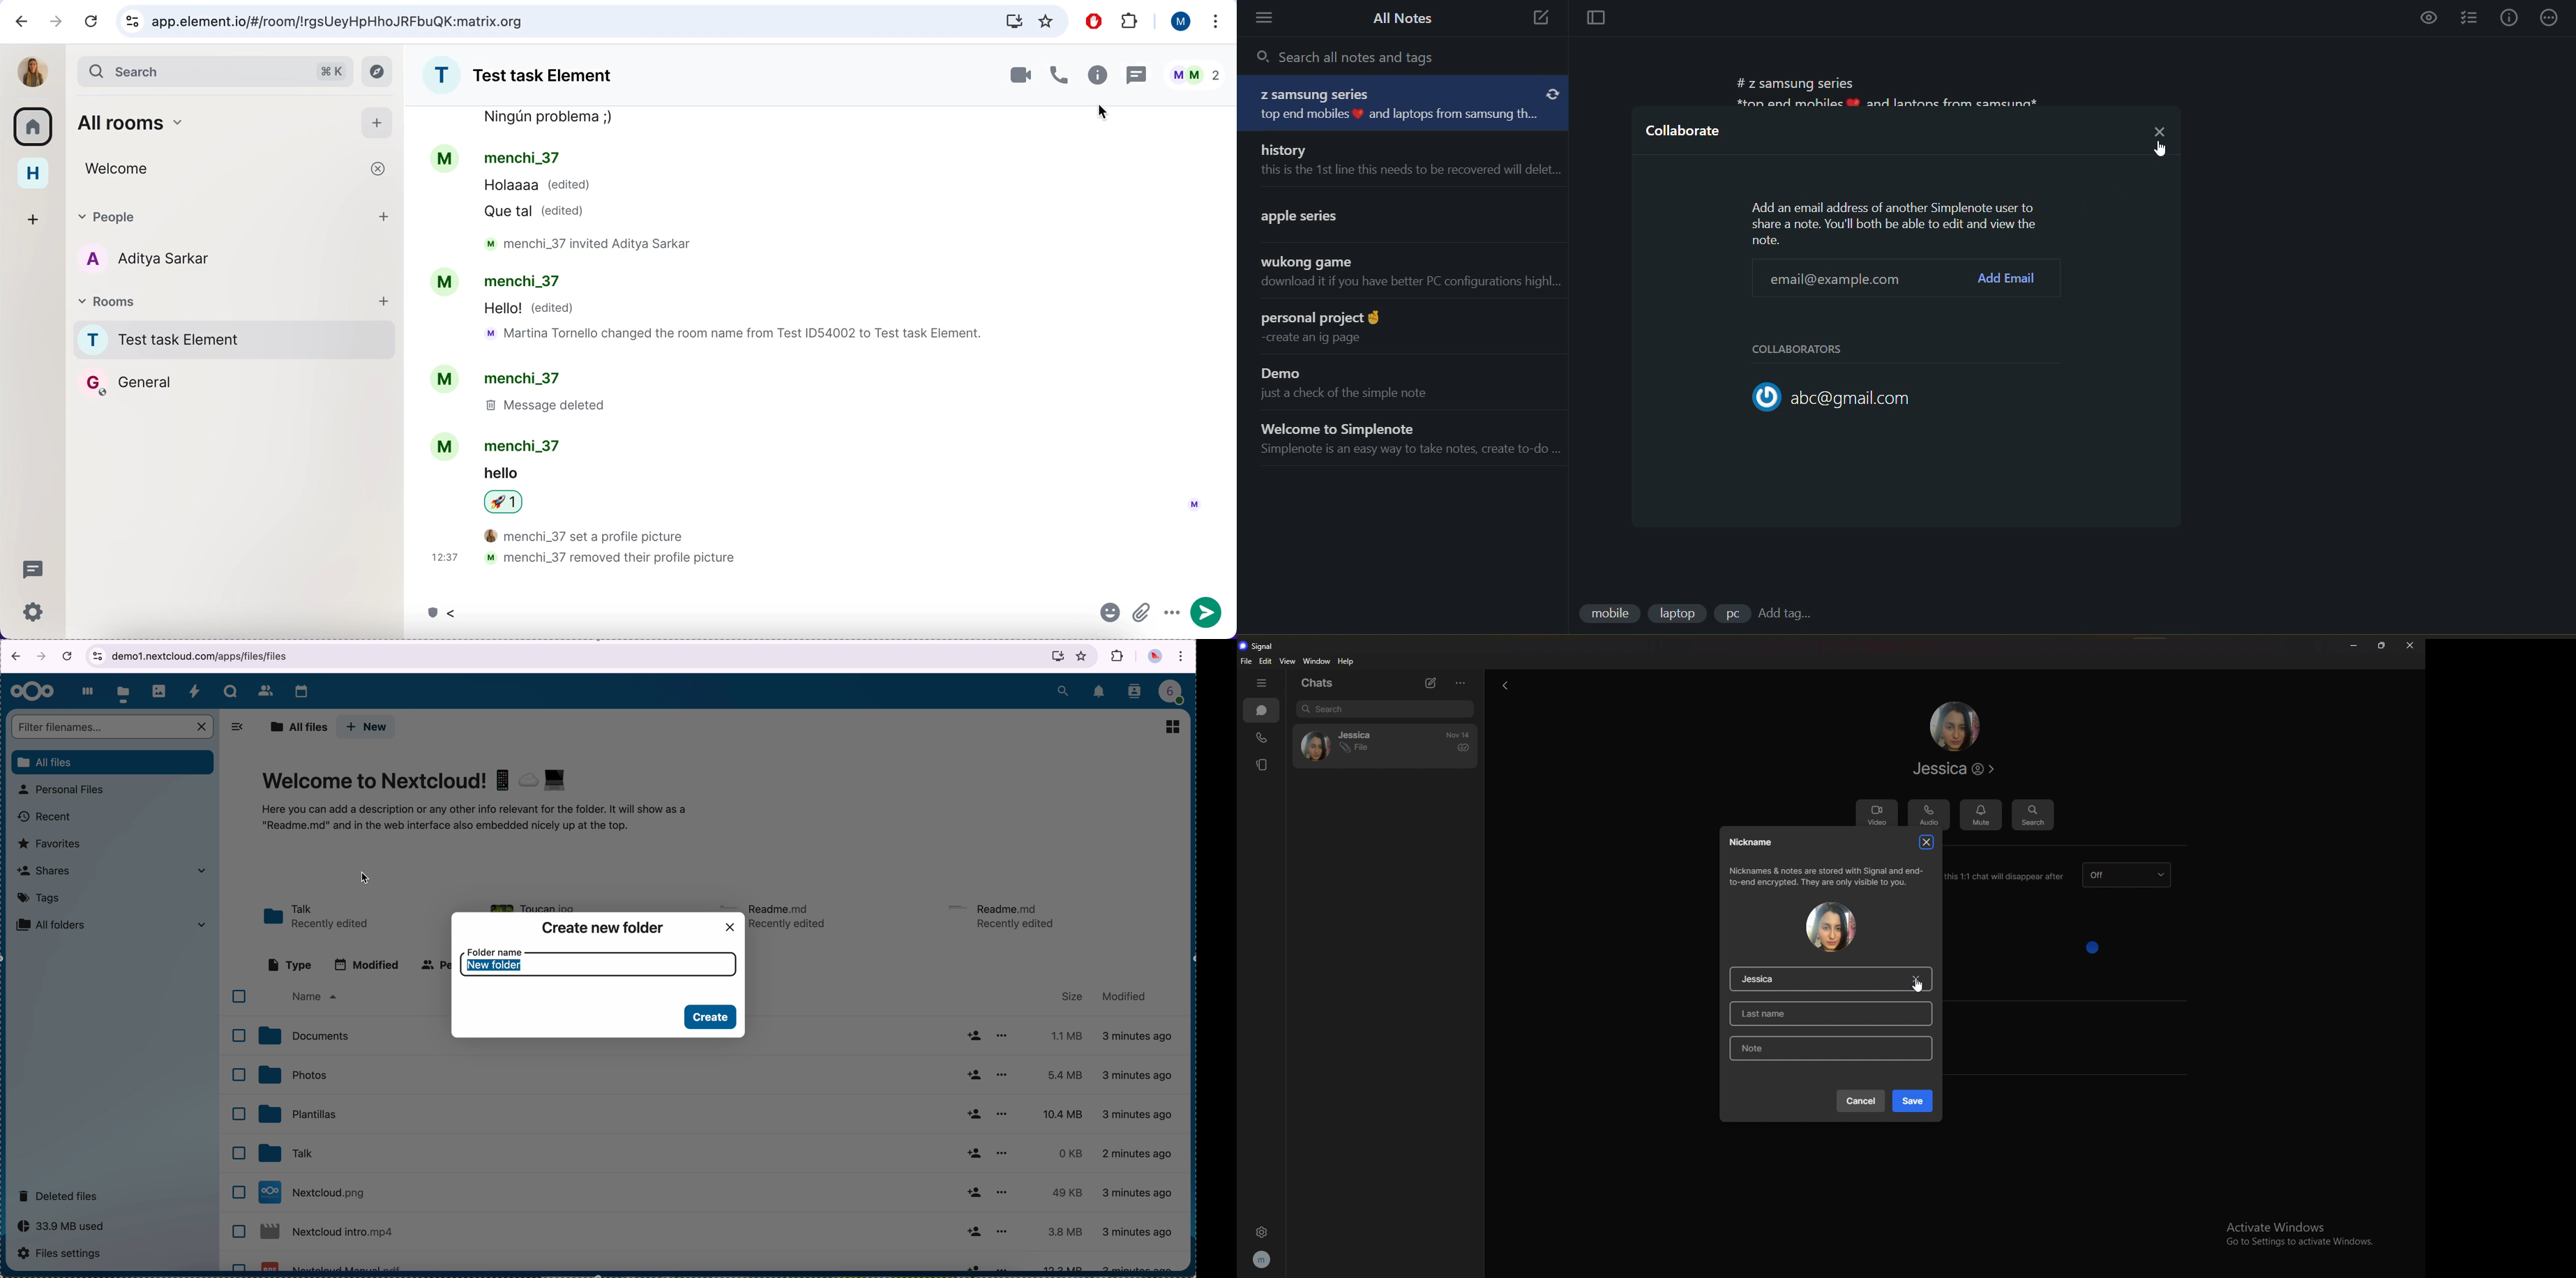 Image resolution: width=2576 pixels, height=1288 pixels. Describe the element at coordinates (1064, 1034) in the screenshot. I see `1.1 MB` at that location.